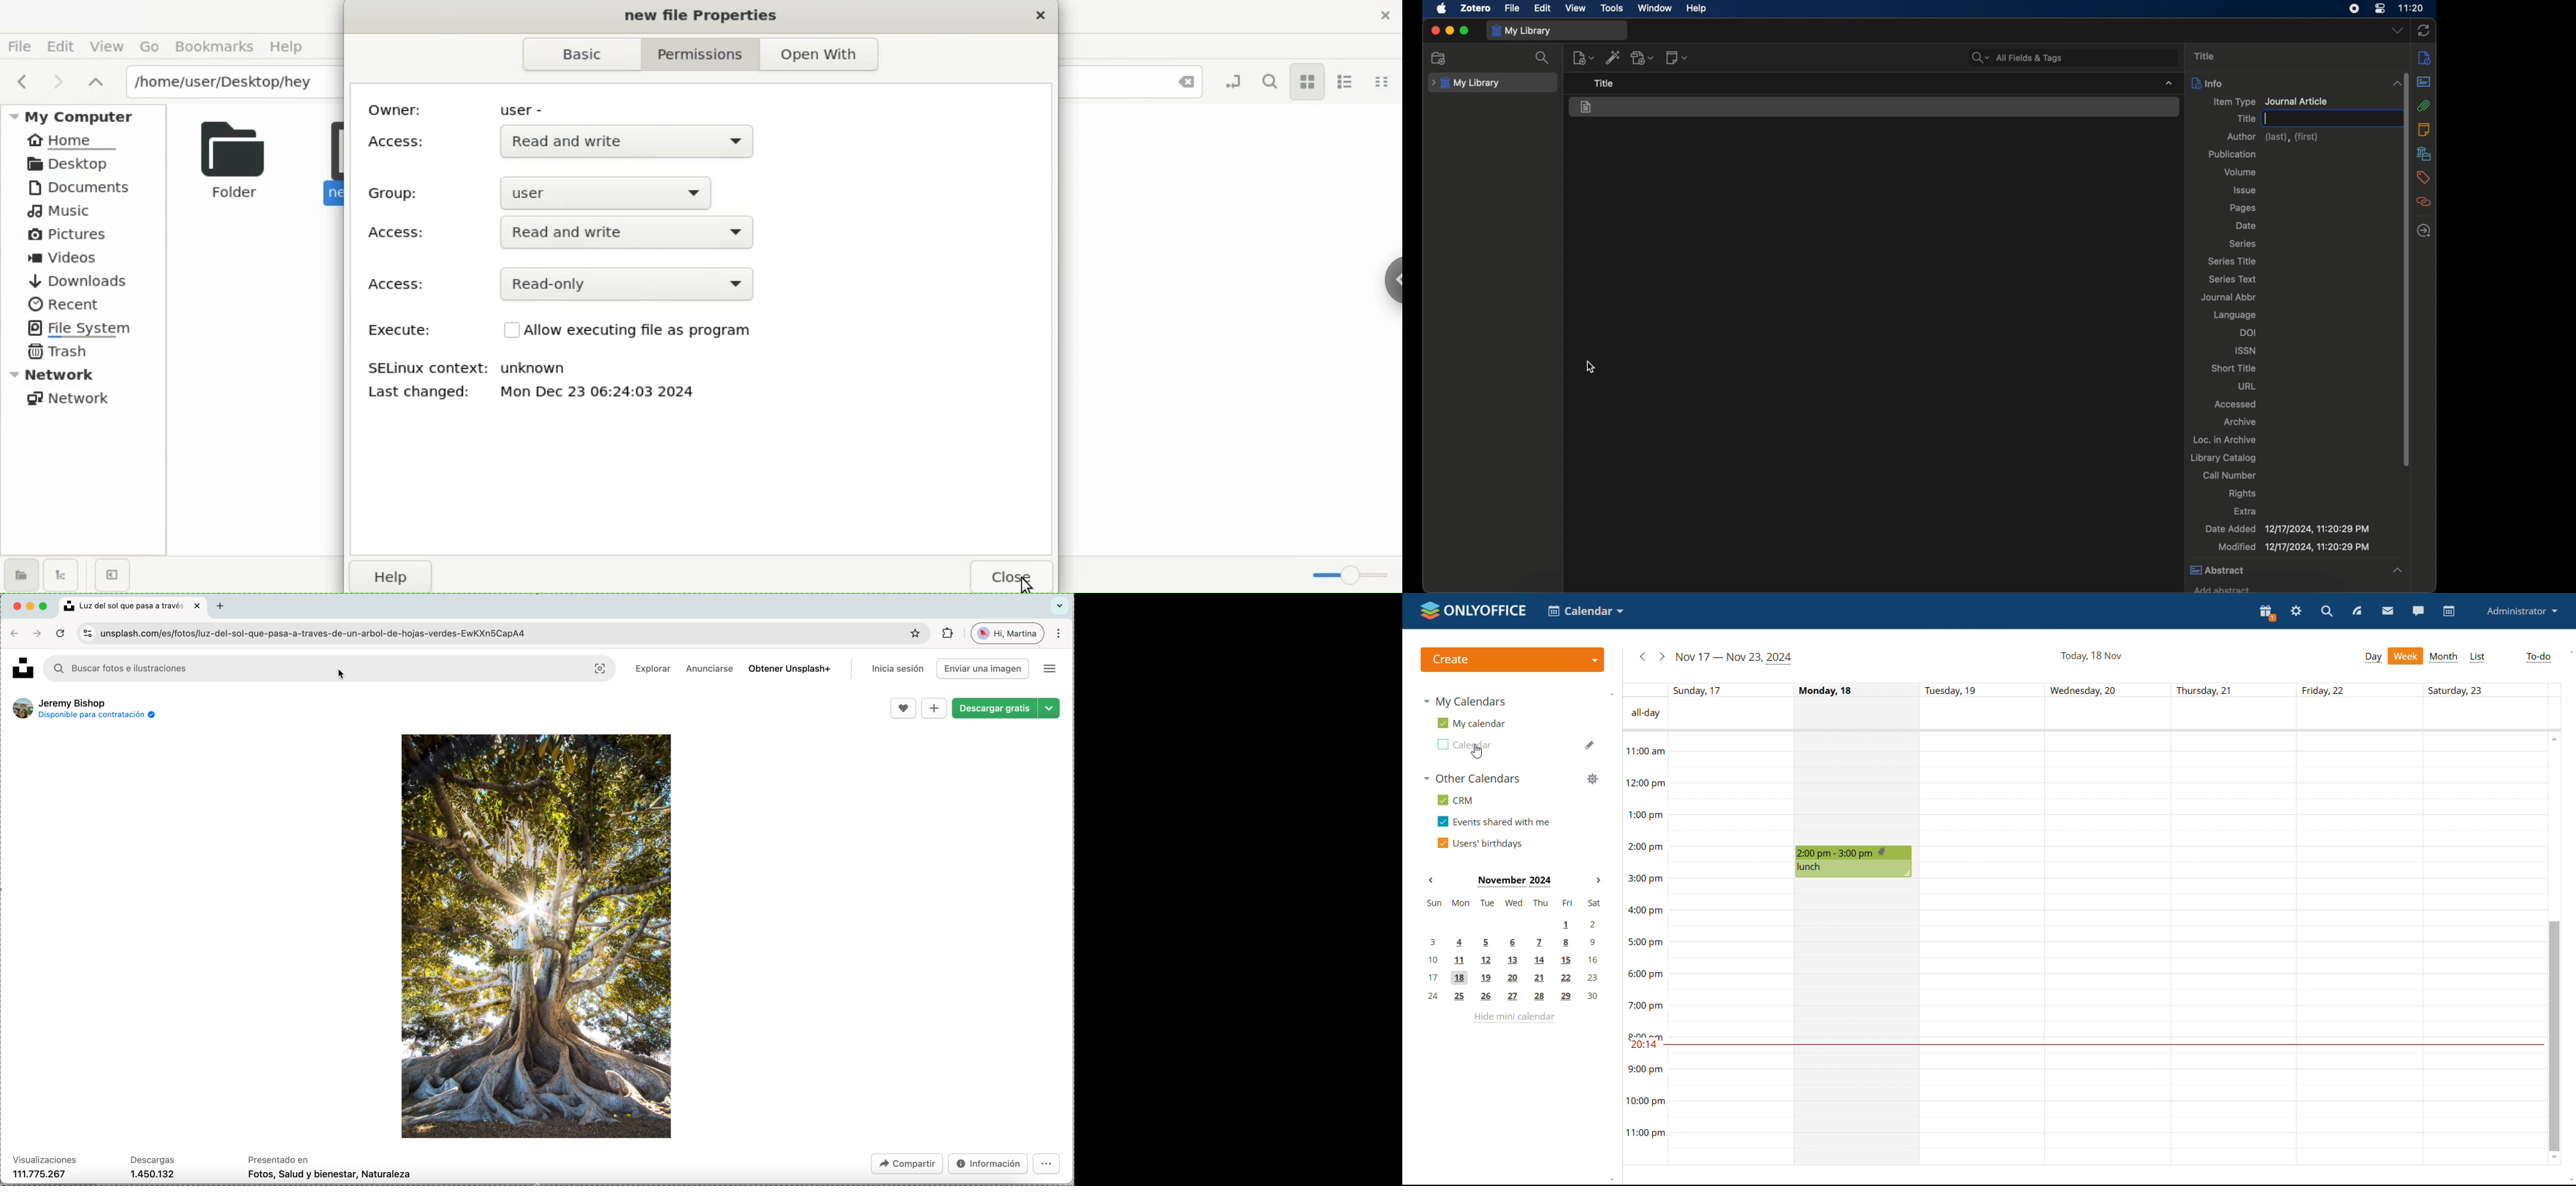 Image resolution: width=2576 pixels, height=1204 pixels. What do you see at coordinates (2110, 950) in the screenshot?
I see `Wednesday` at bounding box center [2110, 950].